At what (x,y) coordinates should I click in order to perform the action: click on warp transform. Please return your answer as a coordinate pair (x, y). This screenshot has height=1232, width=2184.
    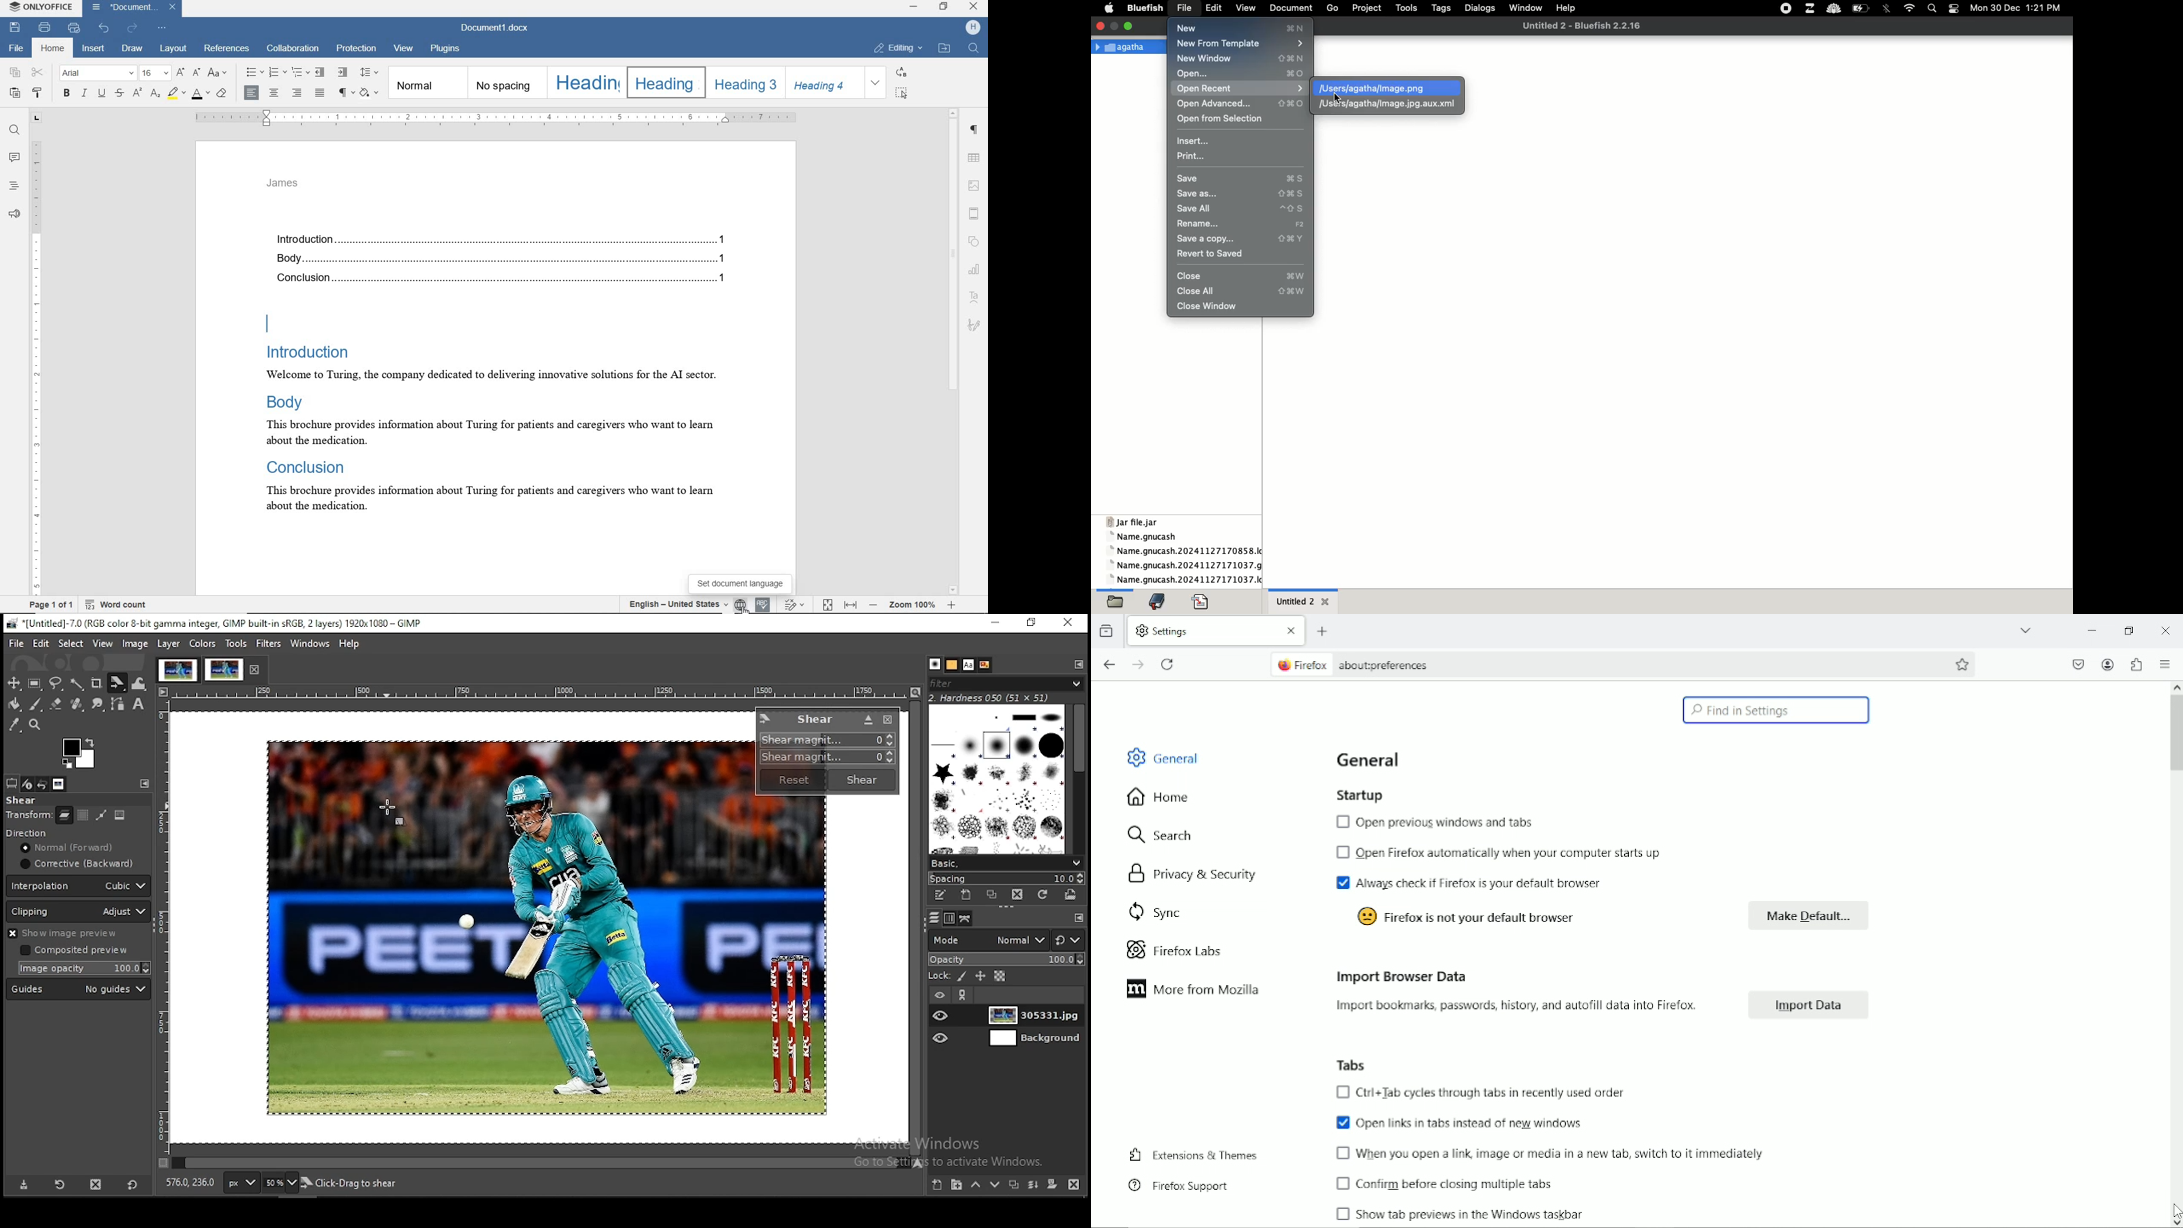
    Looking at the image, I should click on (142, 684).